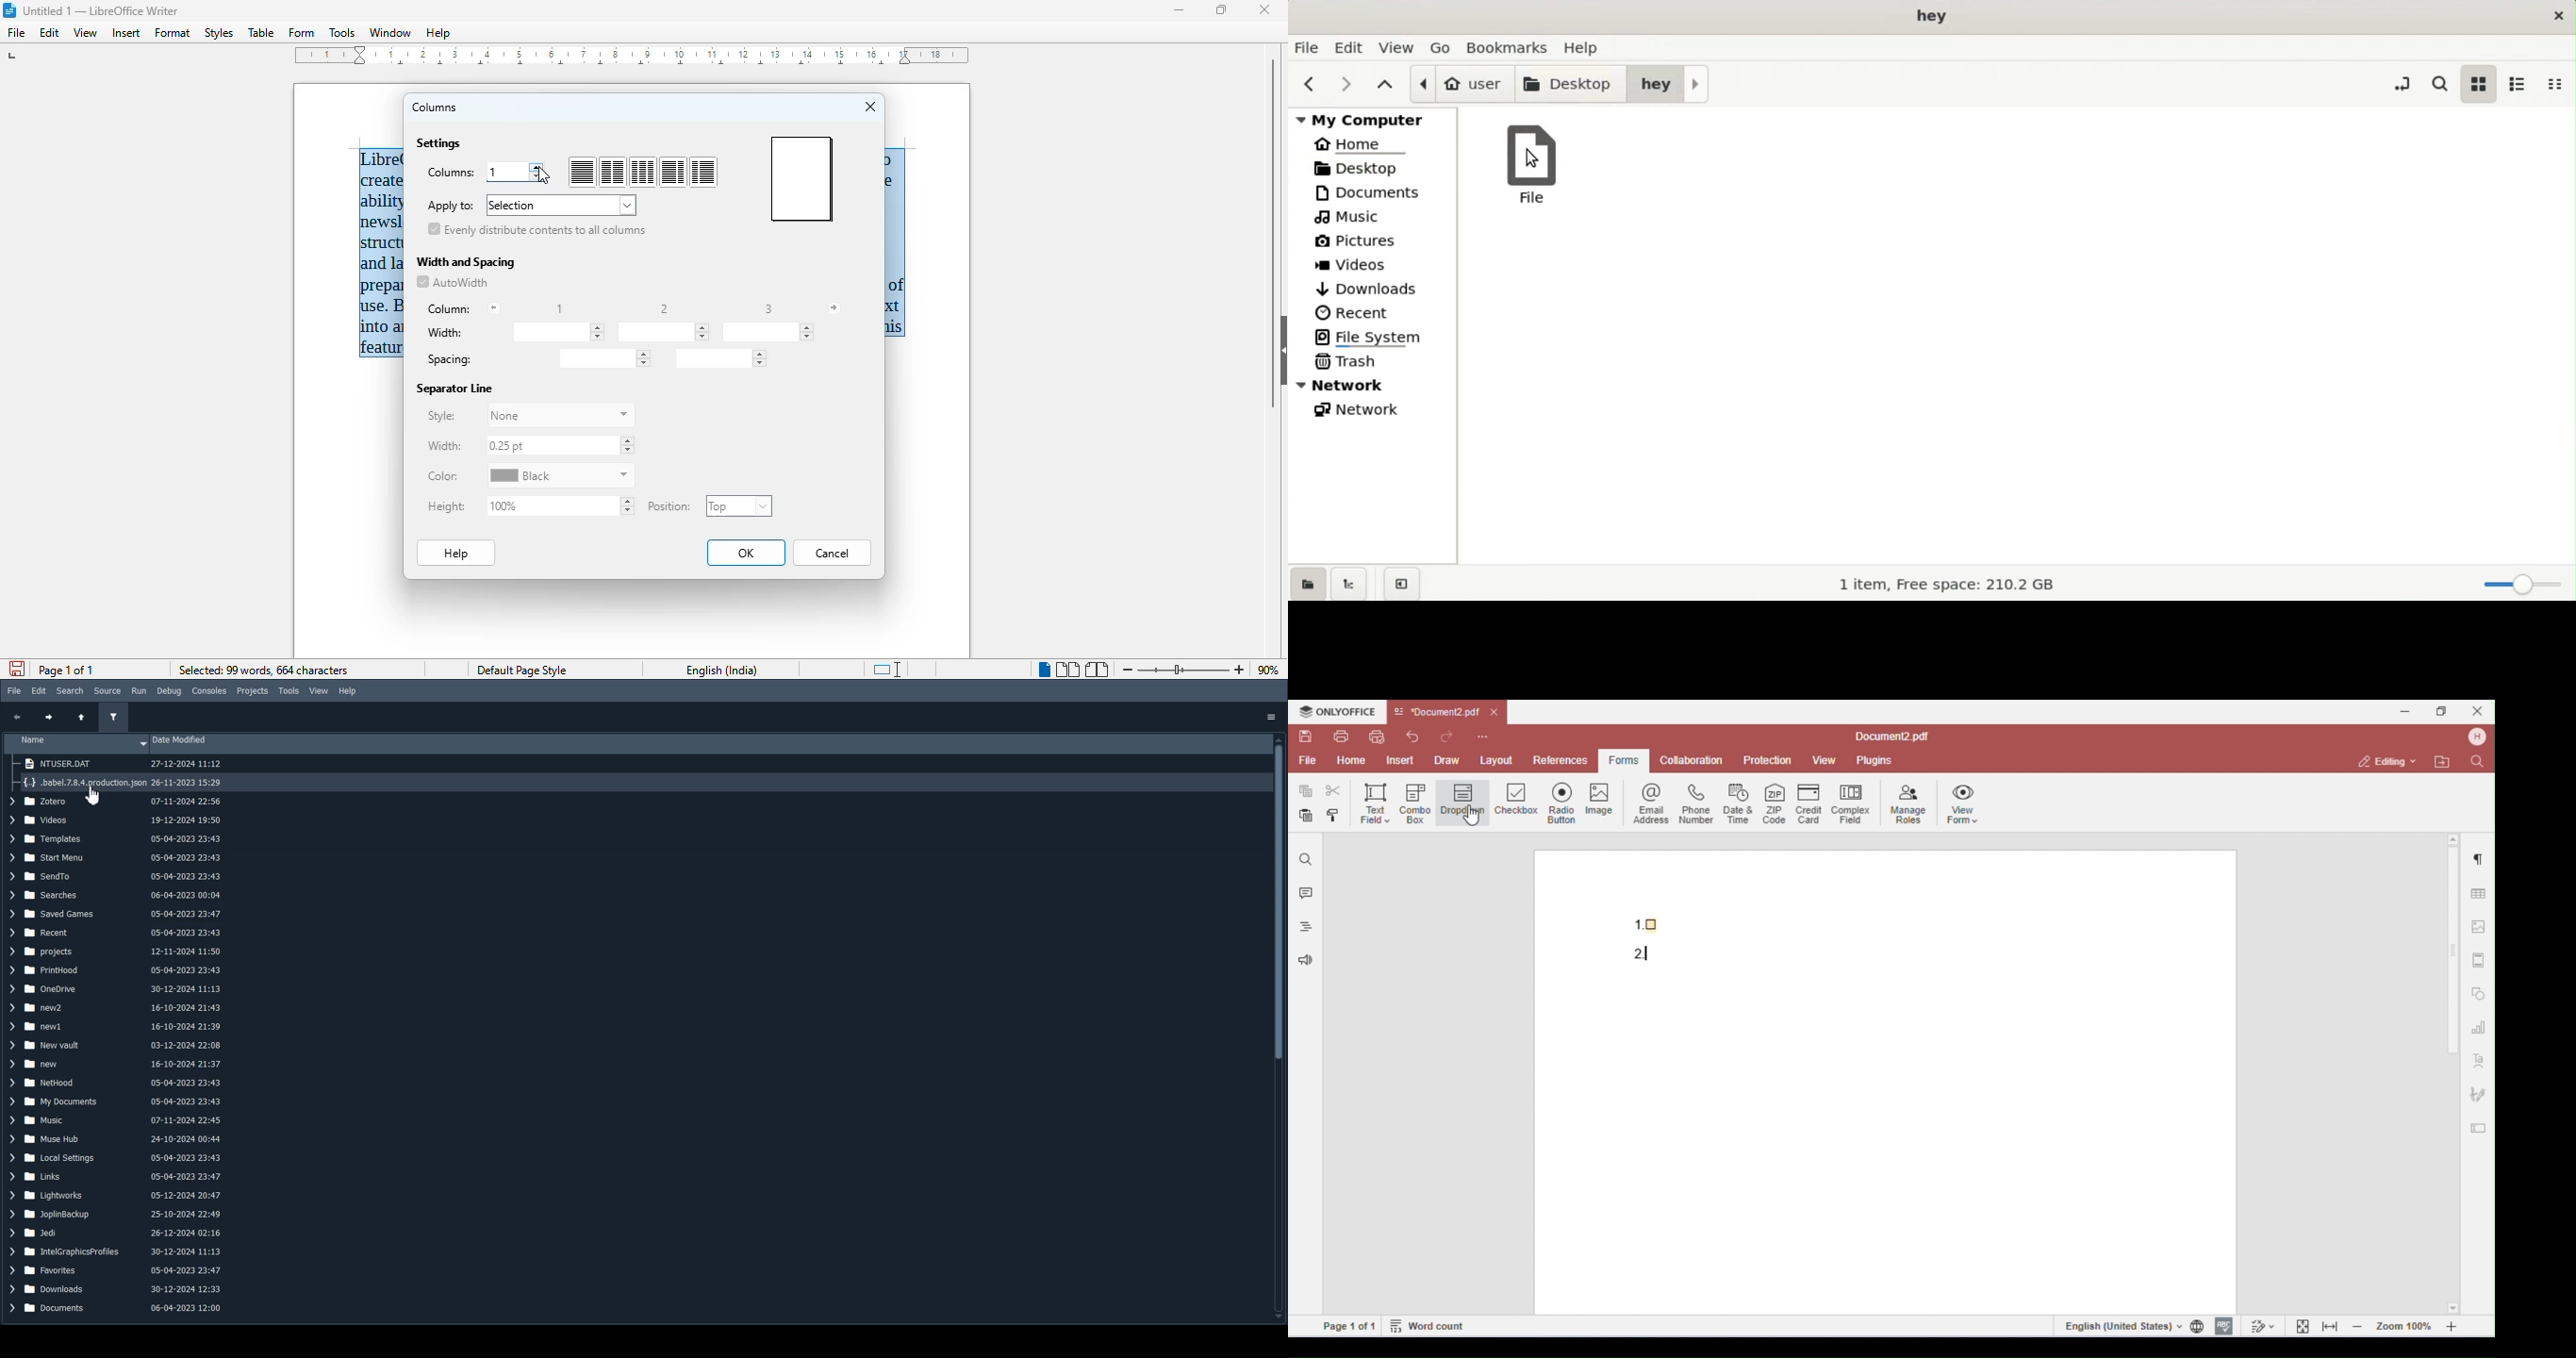 The image size is (2576, 1372). Describe the element at coordinates (1275, 715) in the screenshot. I see `Options` at that location.